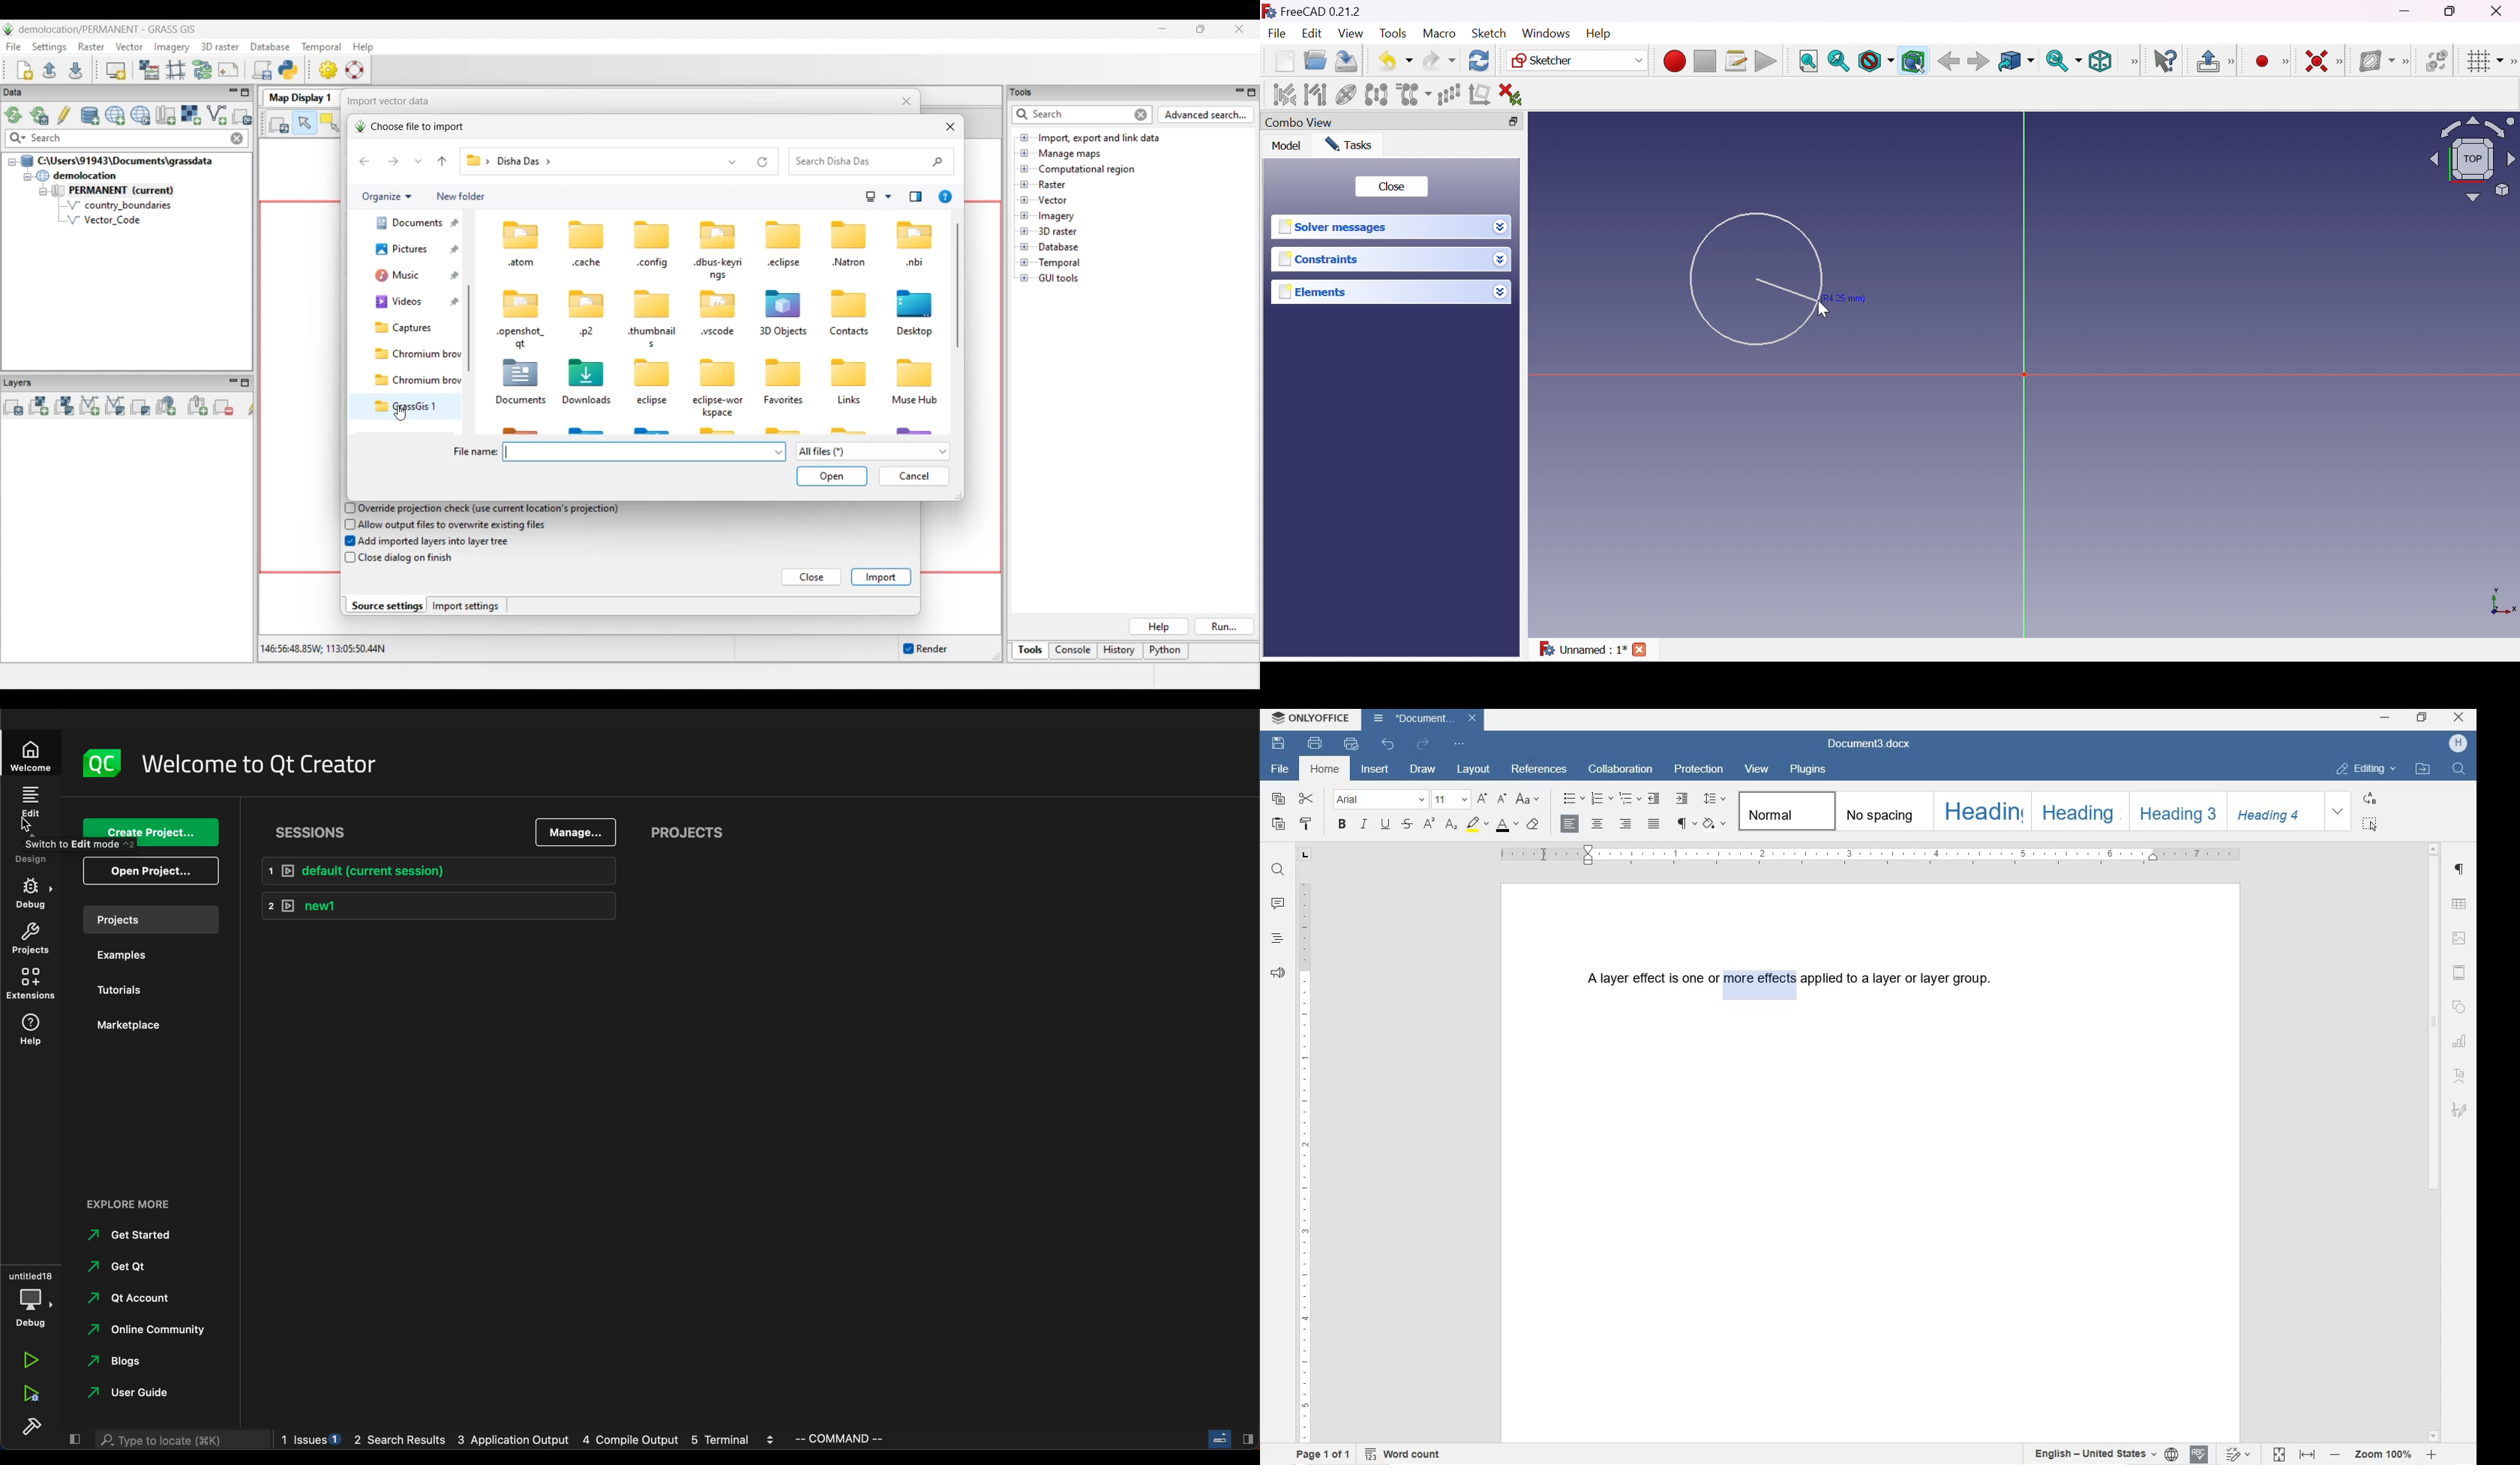 This screenshot has width=2520, height=1484. What do you see at coordinates (153, 834) in the screenshot?
I see `create` at bounding box center [153, 834].